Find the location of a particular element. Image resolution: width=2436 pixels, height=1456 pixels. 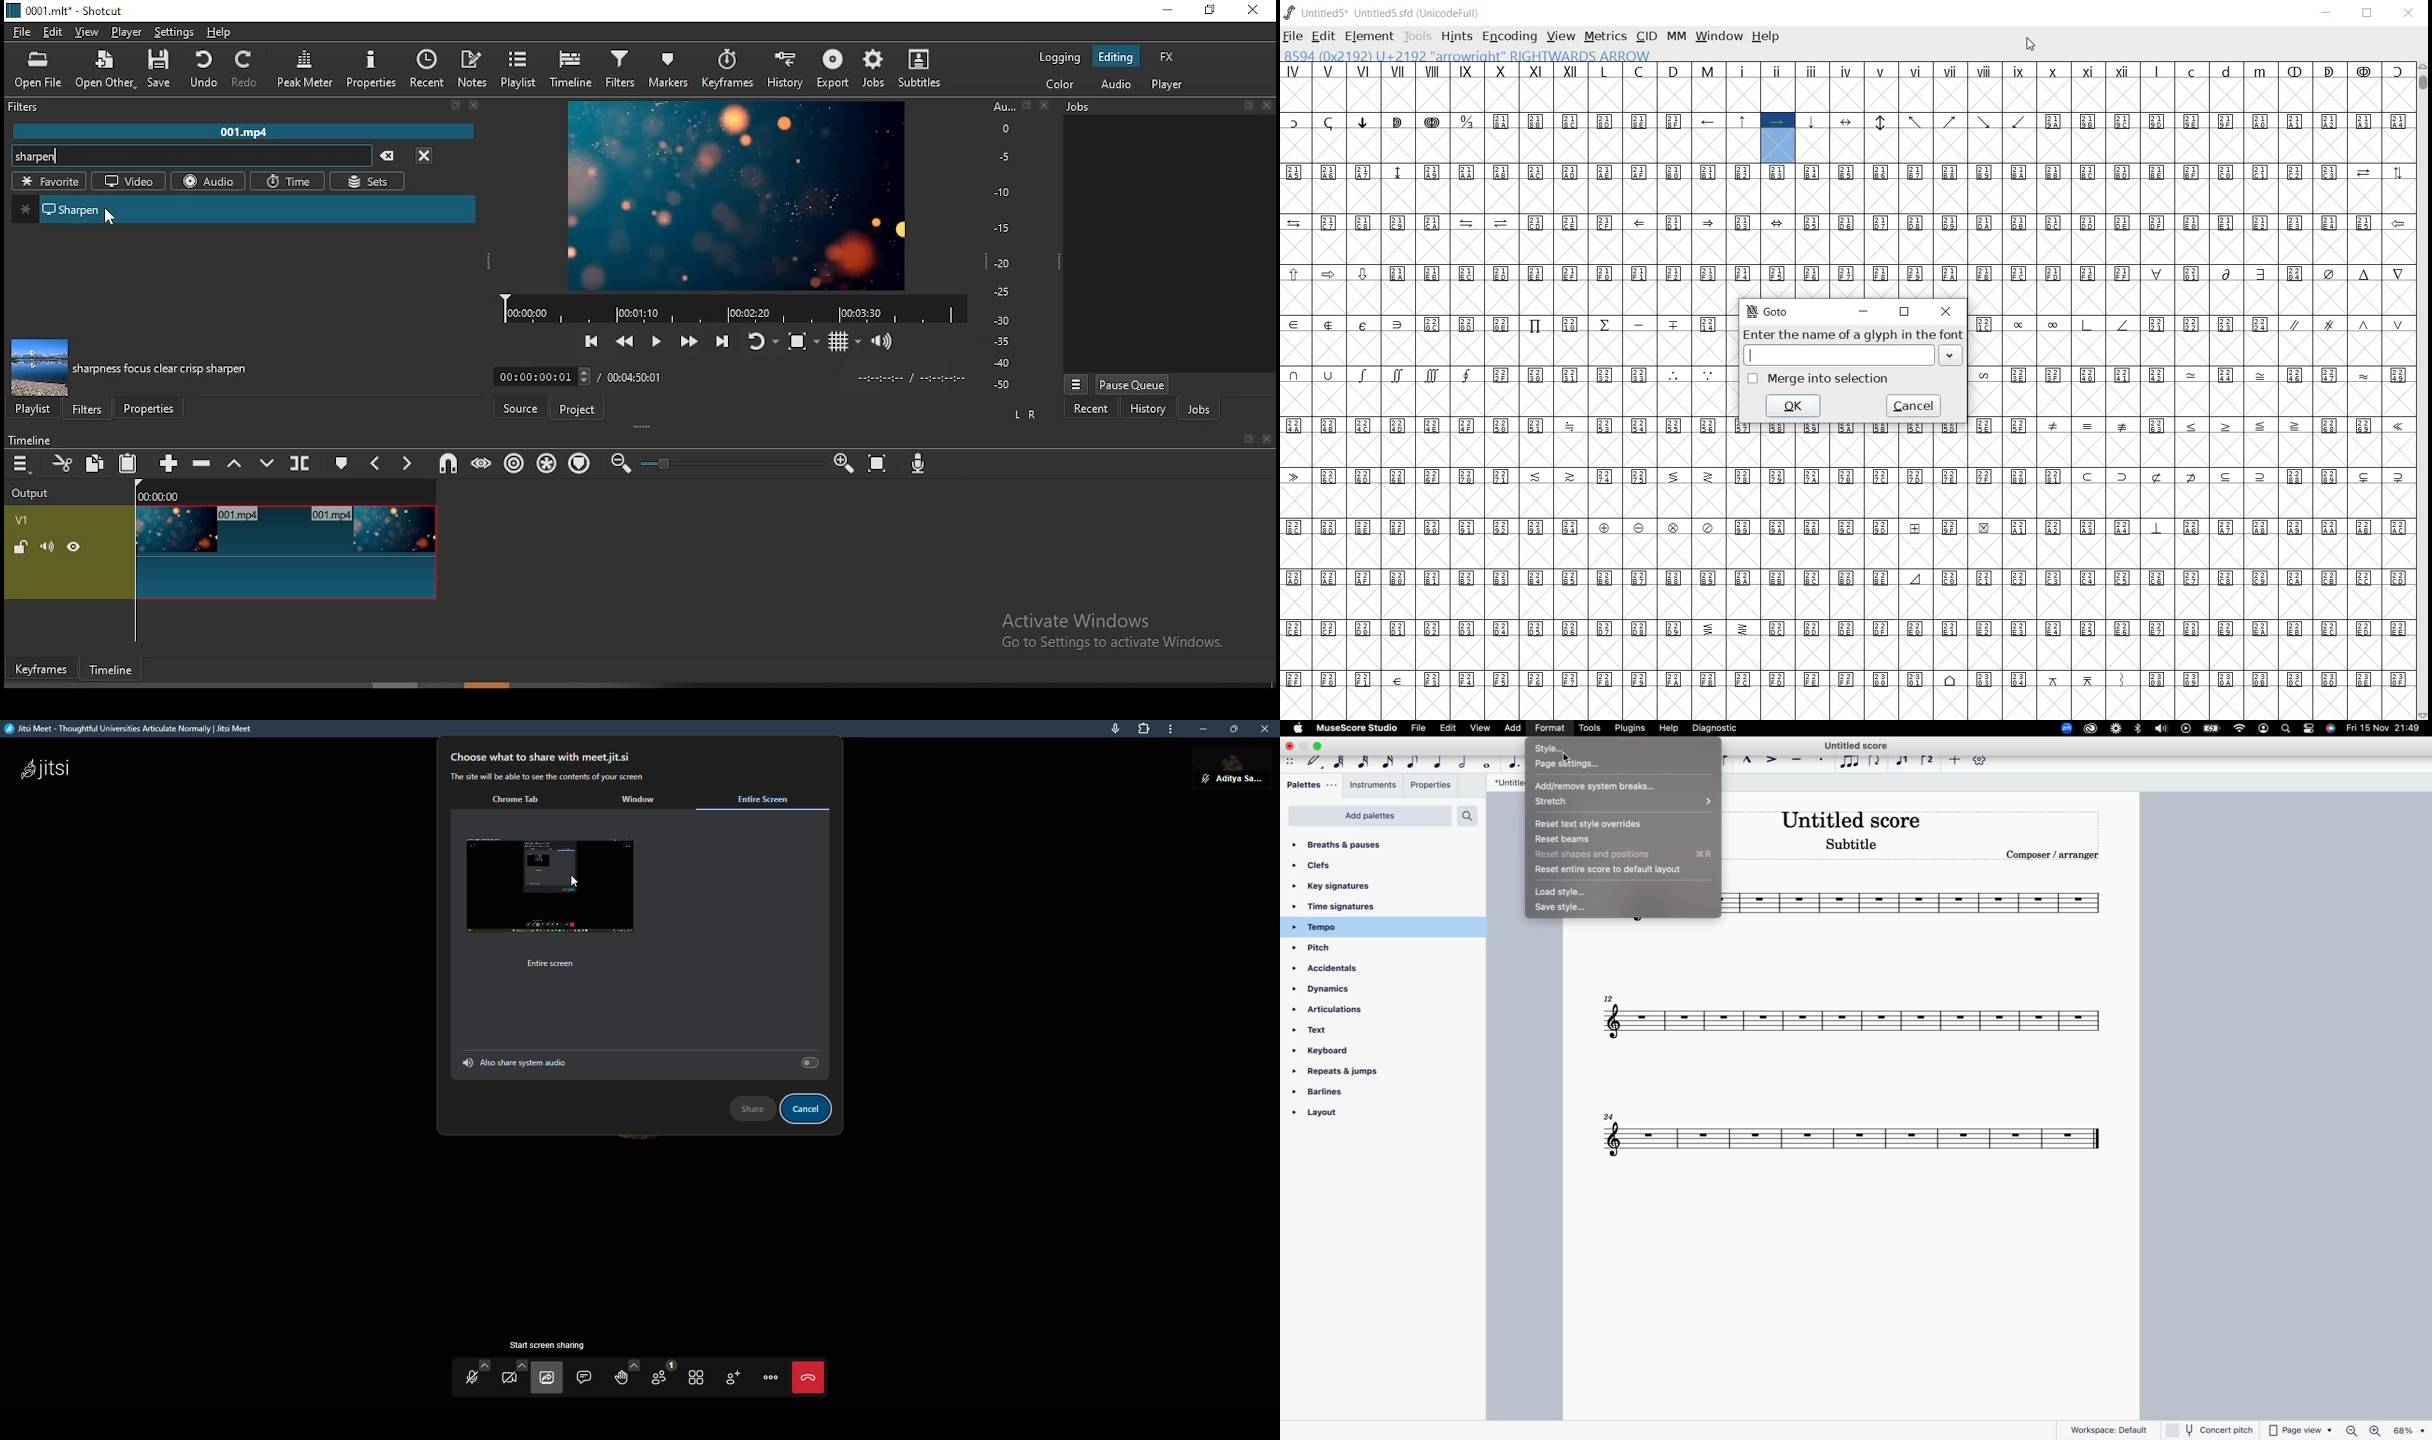

ripple is located at coordinates (511, 463).